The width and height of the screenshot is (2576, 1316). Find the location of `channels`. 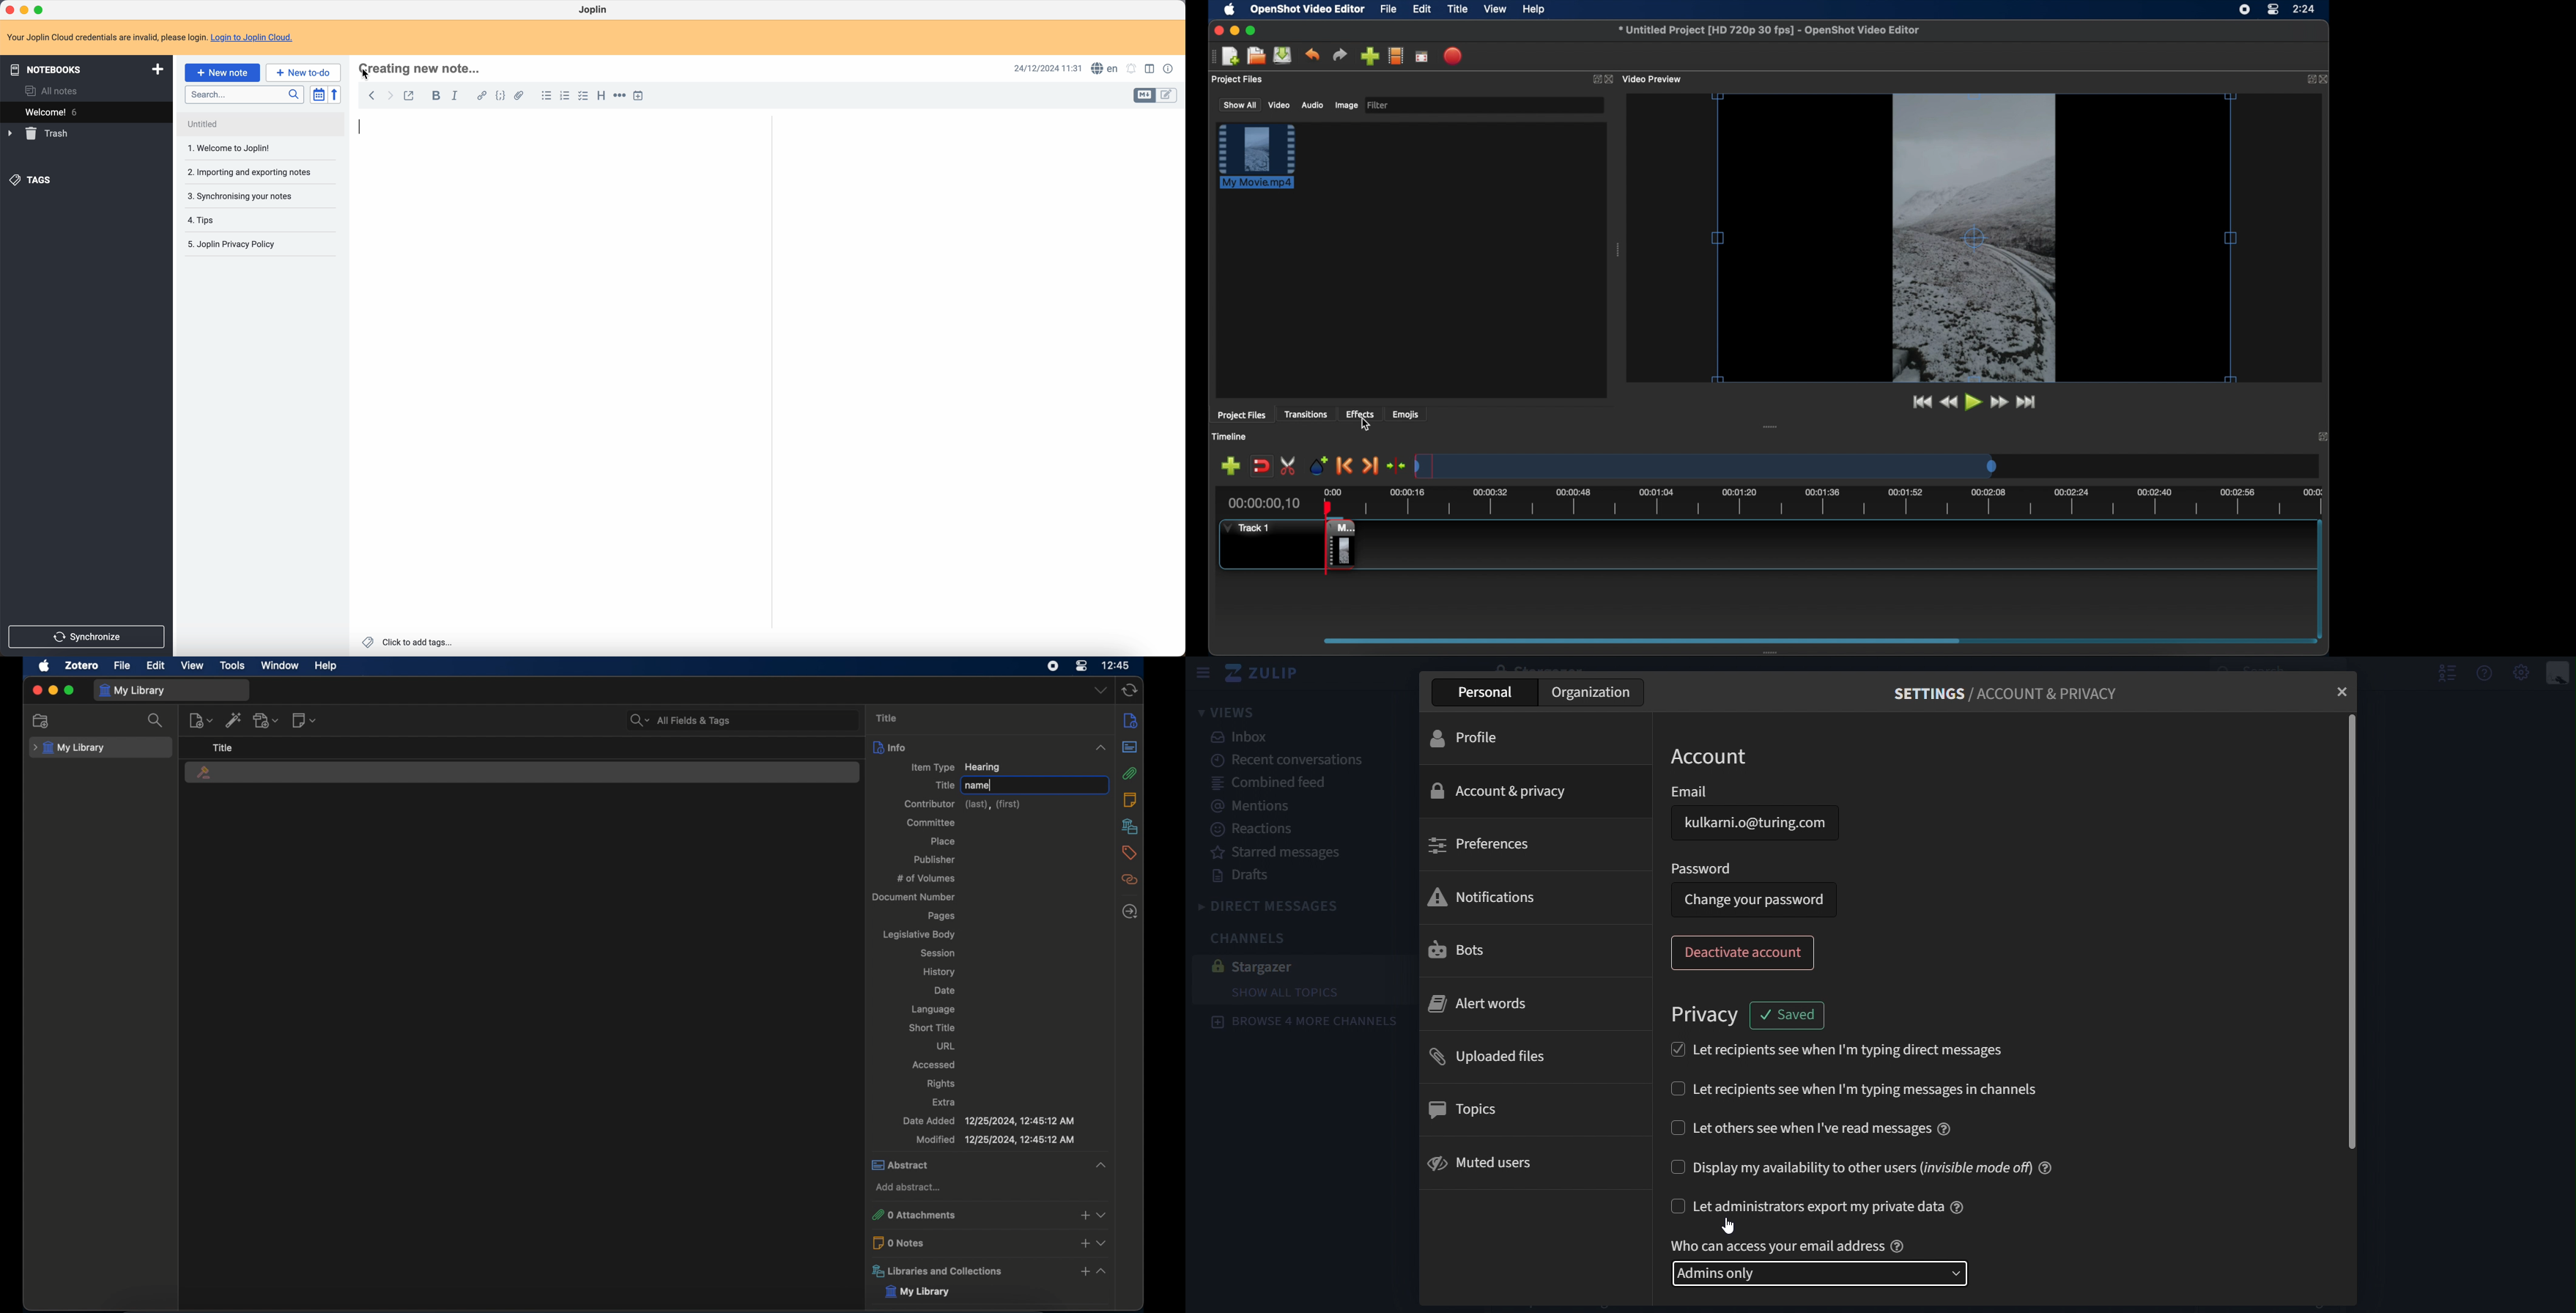

channels is located at coordinates (1244, 937).